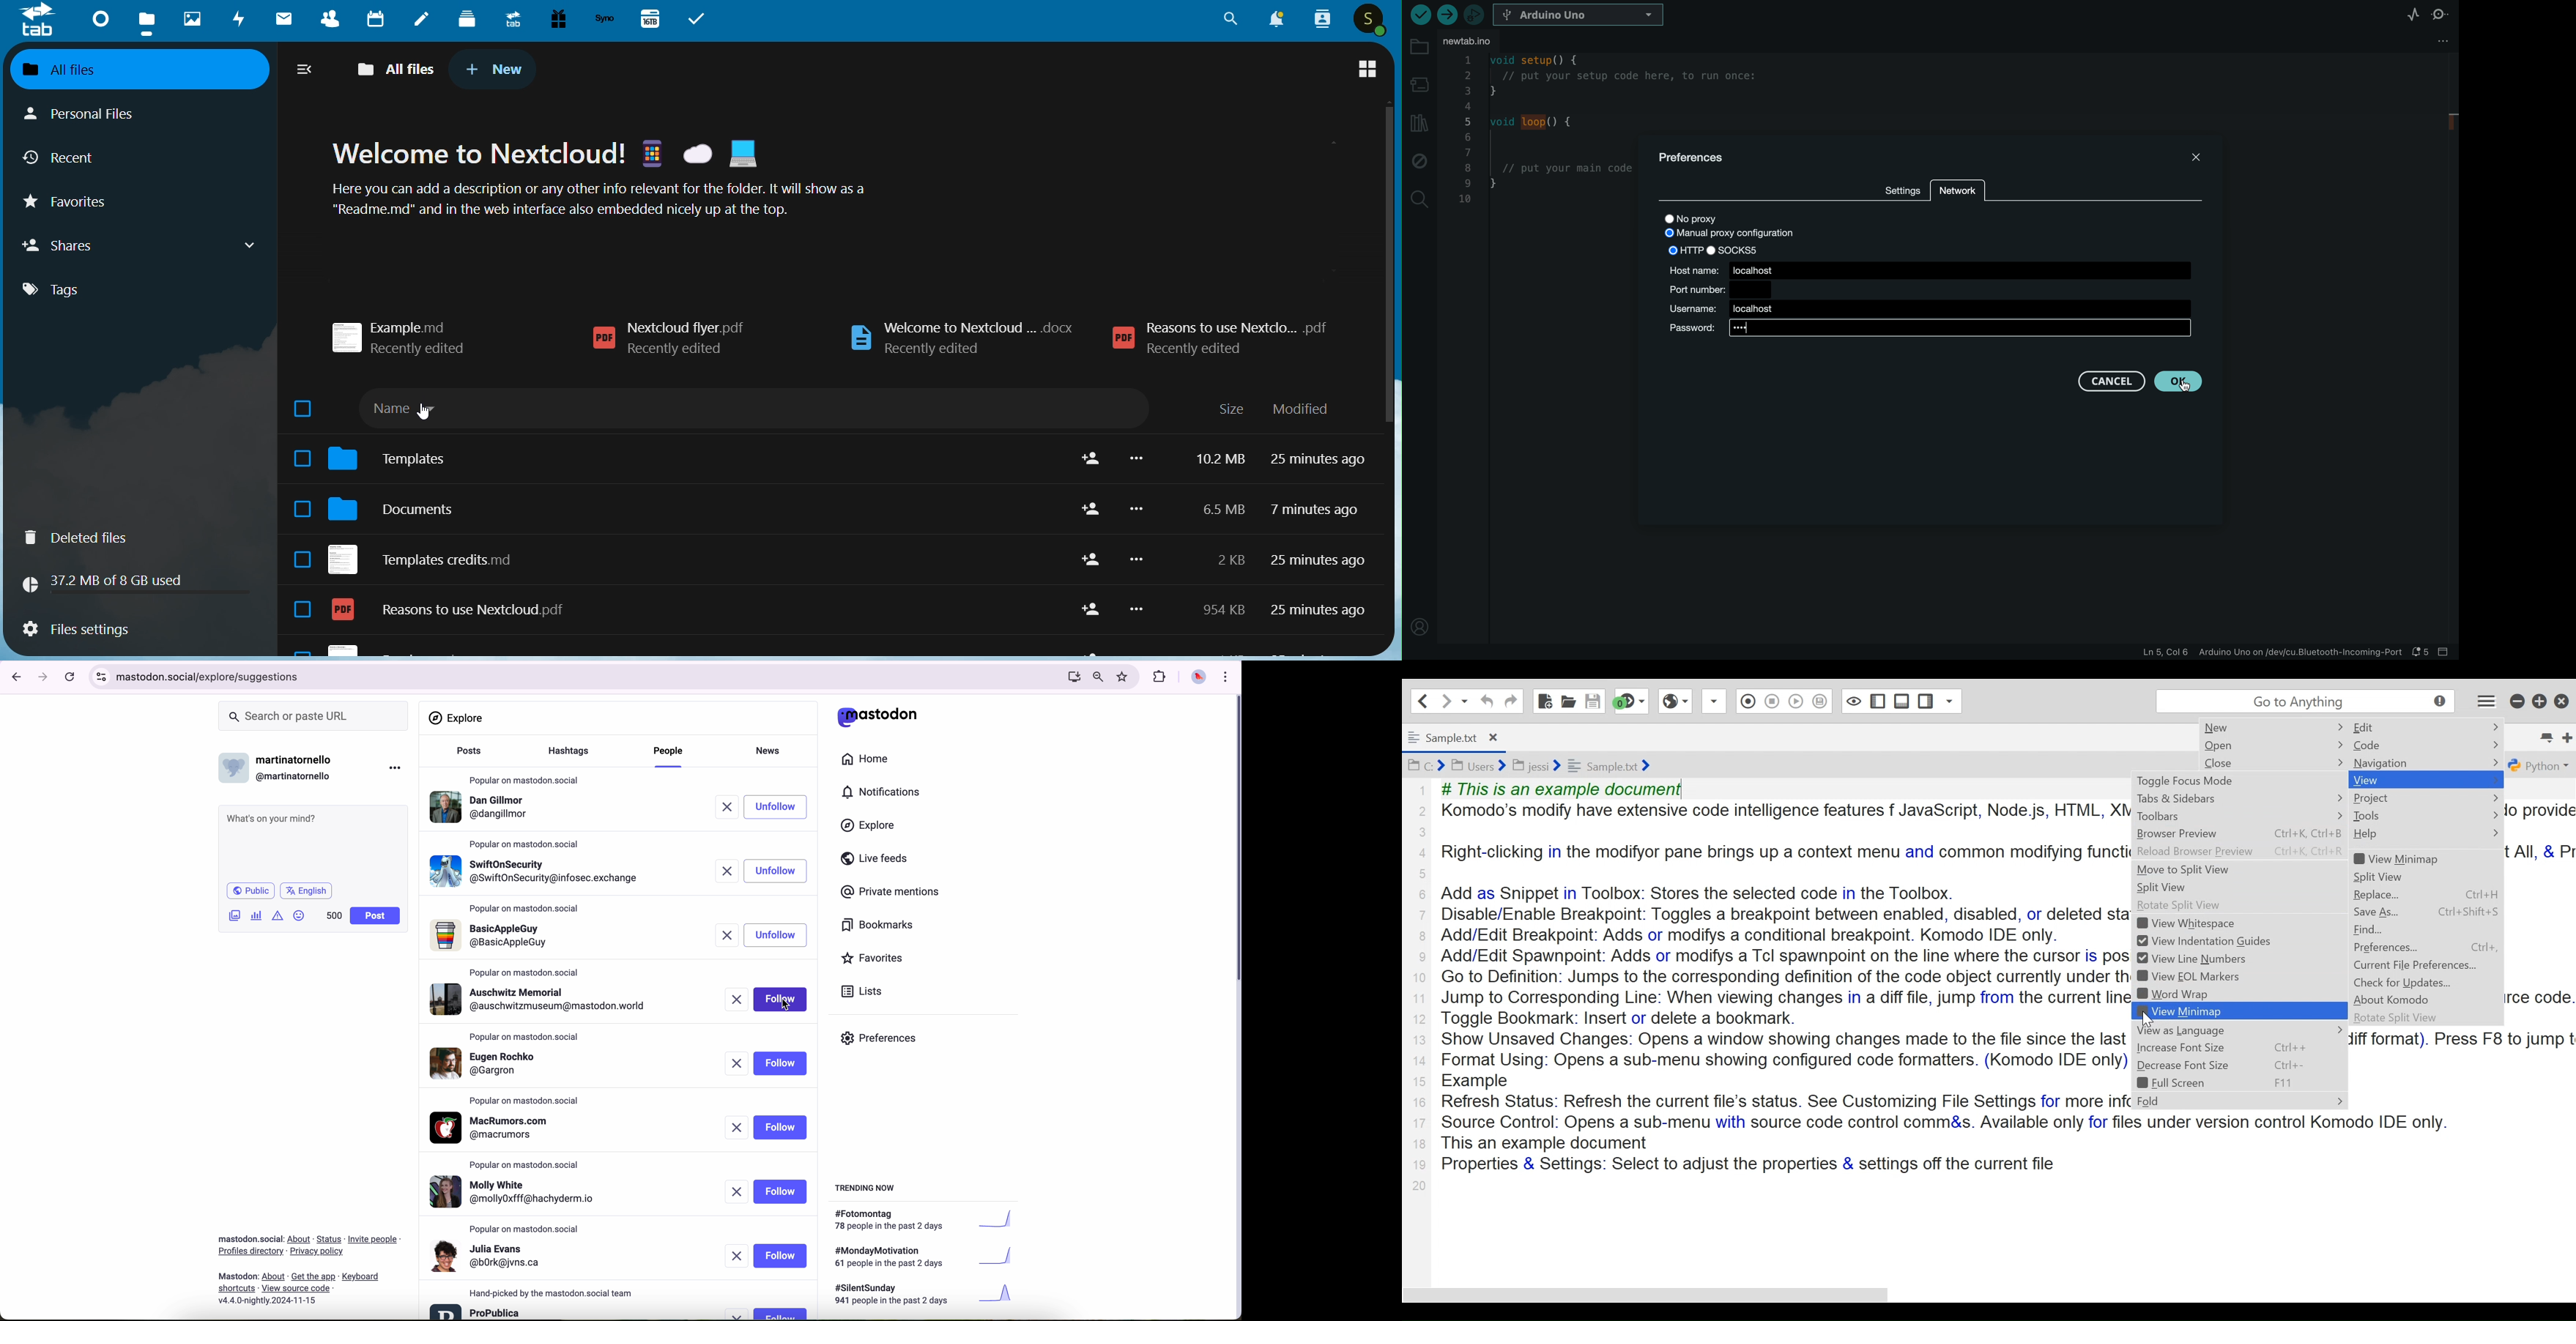 The height and width of the screenshot is (1344, 2576). I want to click on reasons to use nextcloud.pdf, so click(461, 611).